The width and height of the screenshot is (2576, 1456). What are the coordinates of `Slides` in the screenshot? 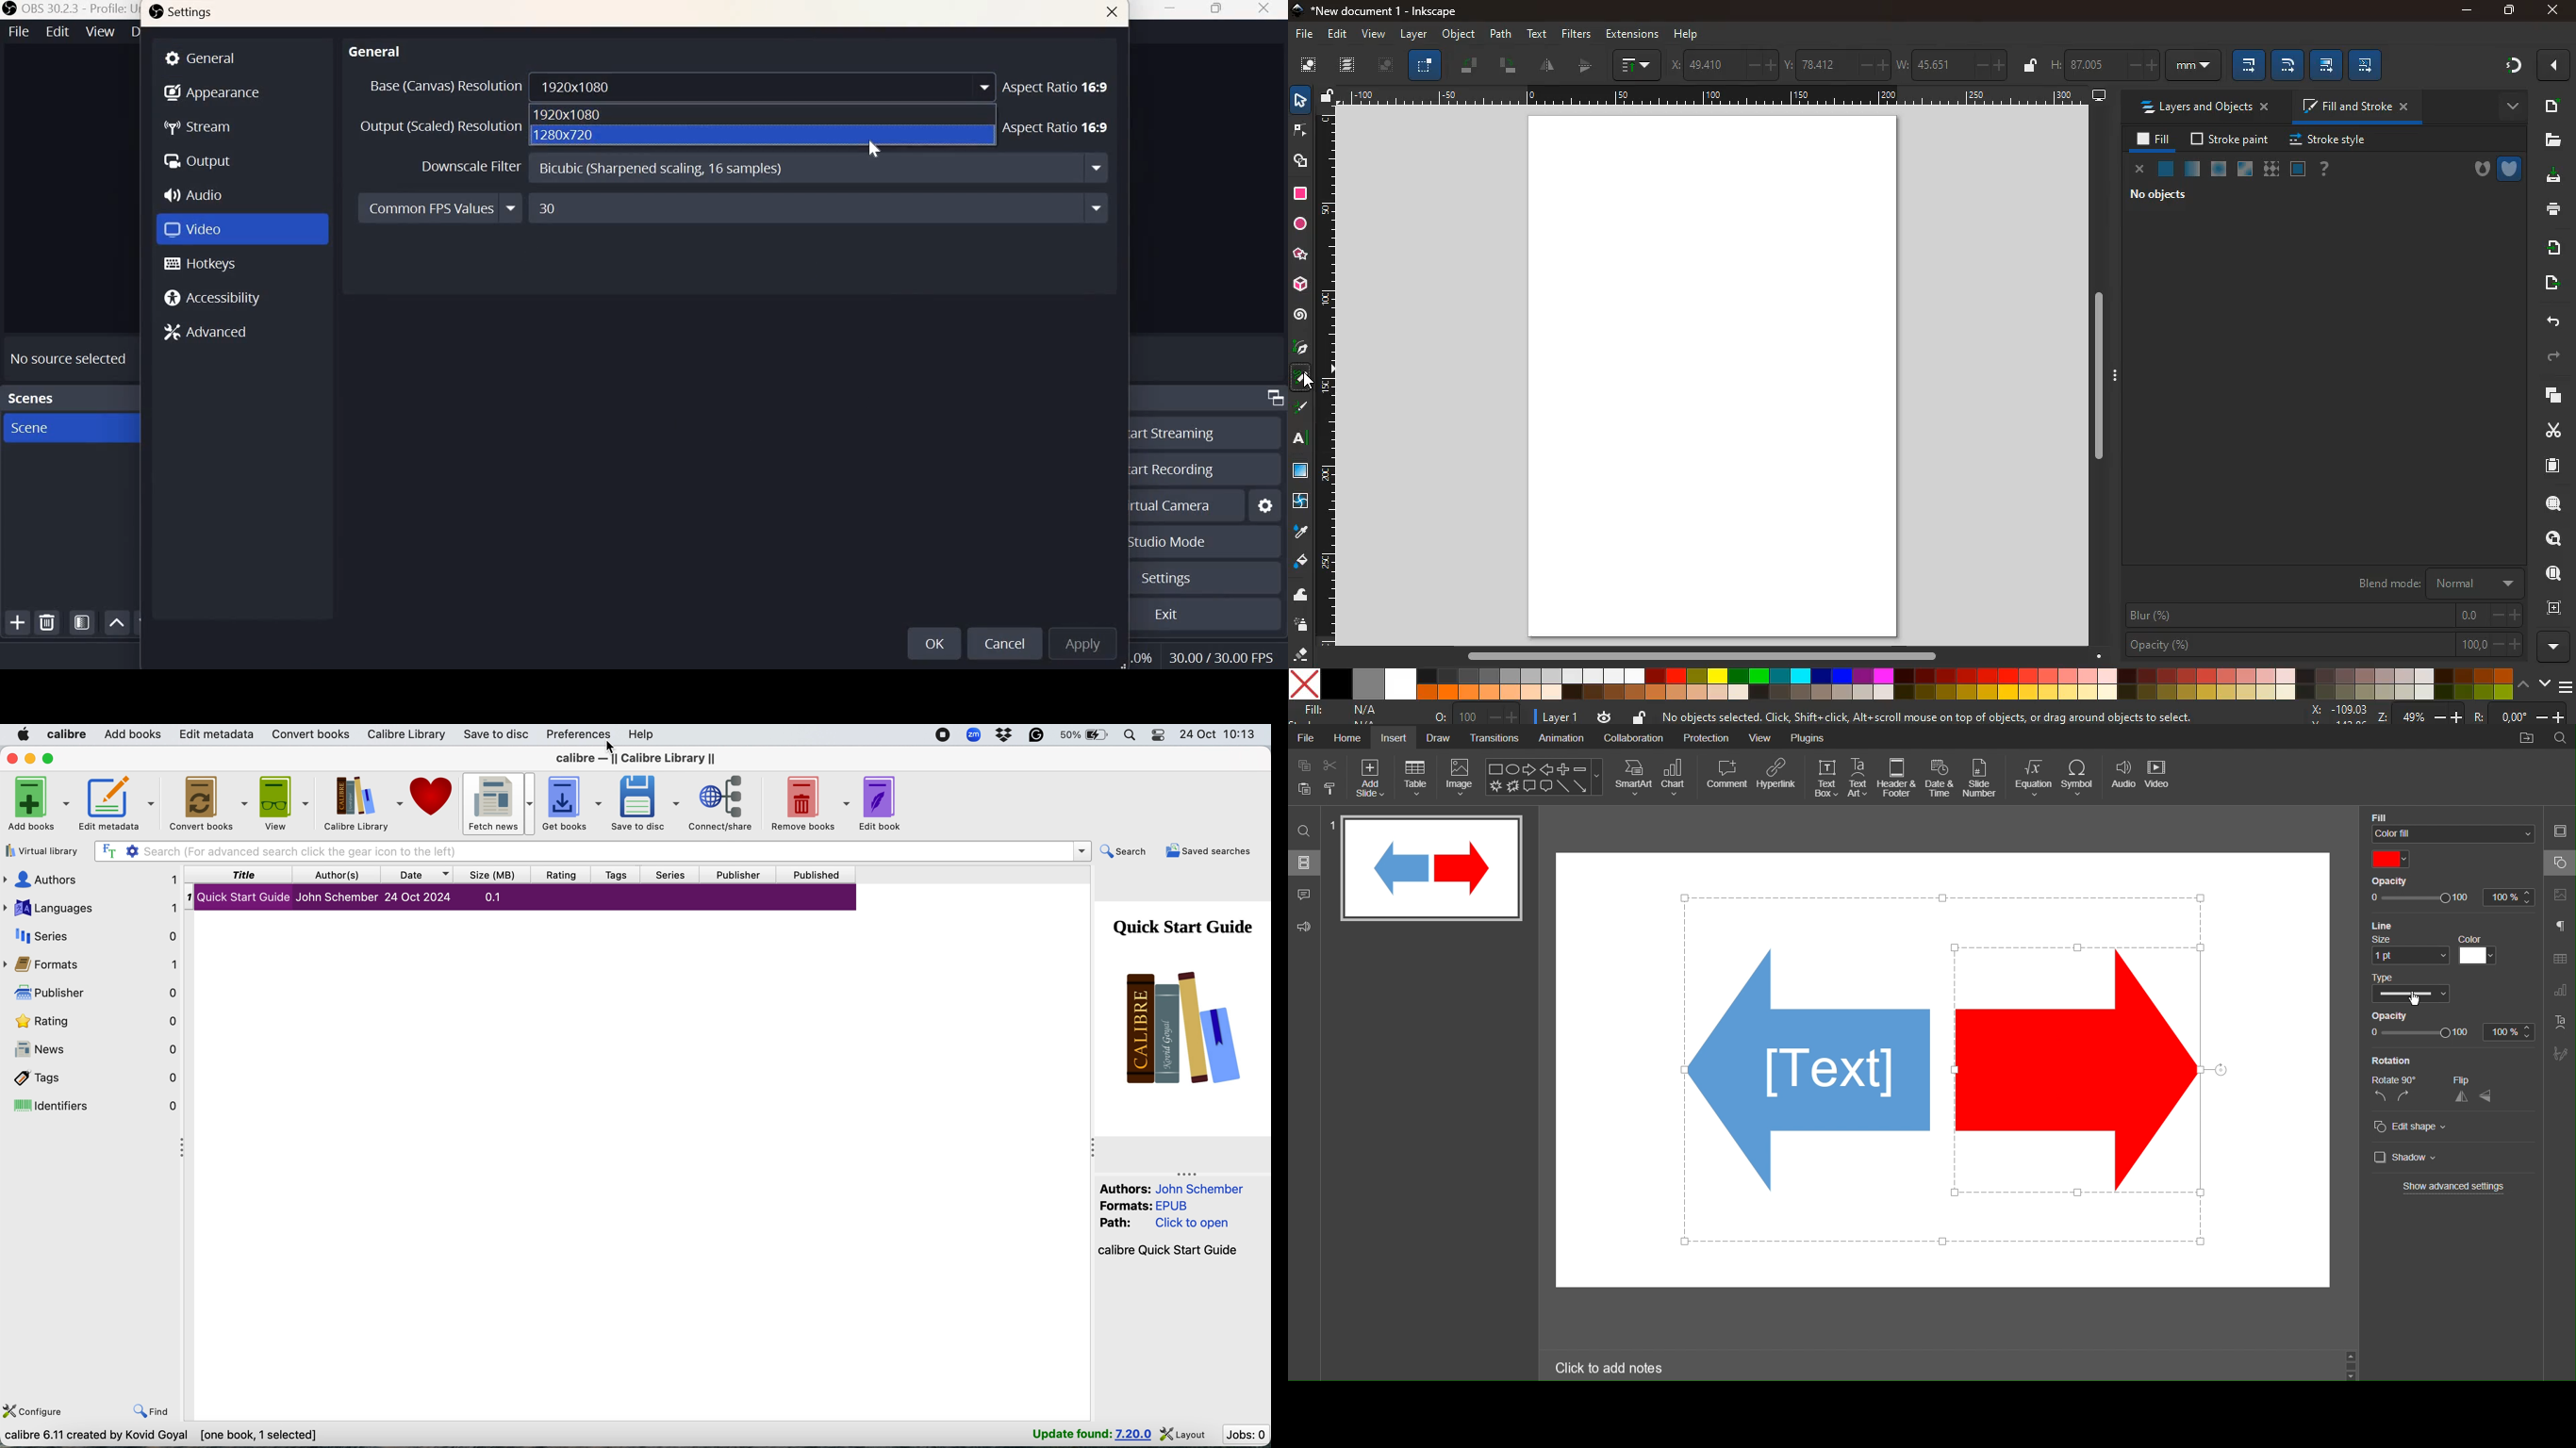 It's located at (1305, 864).